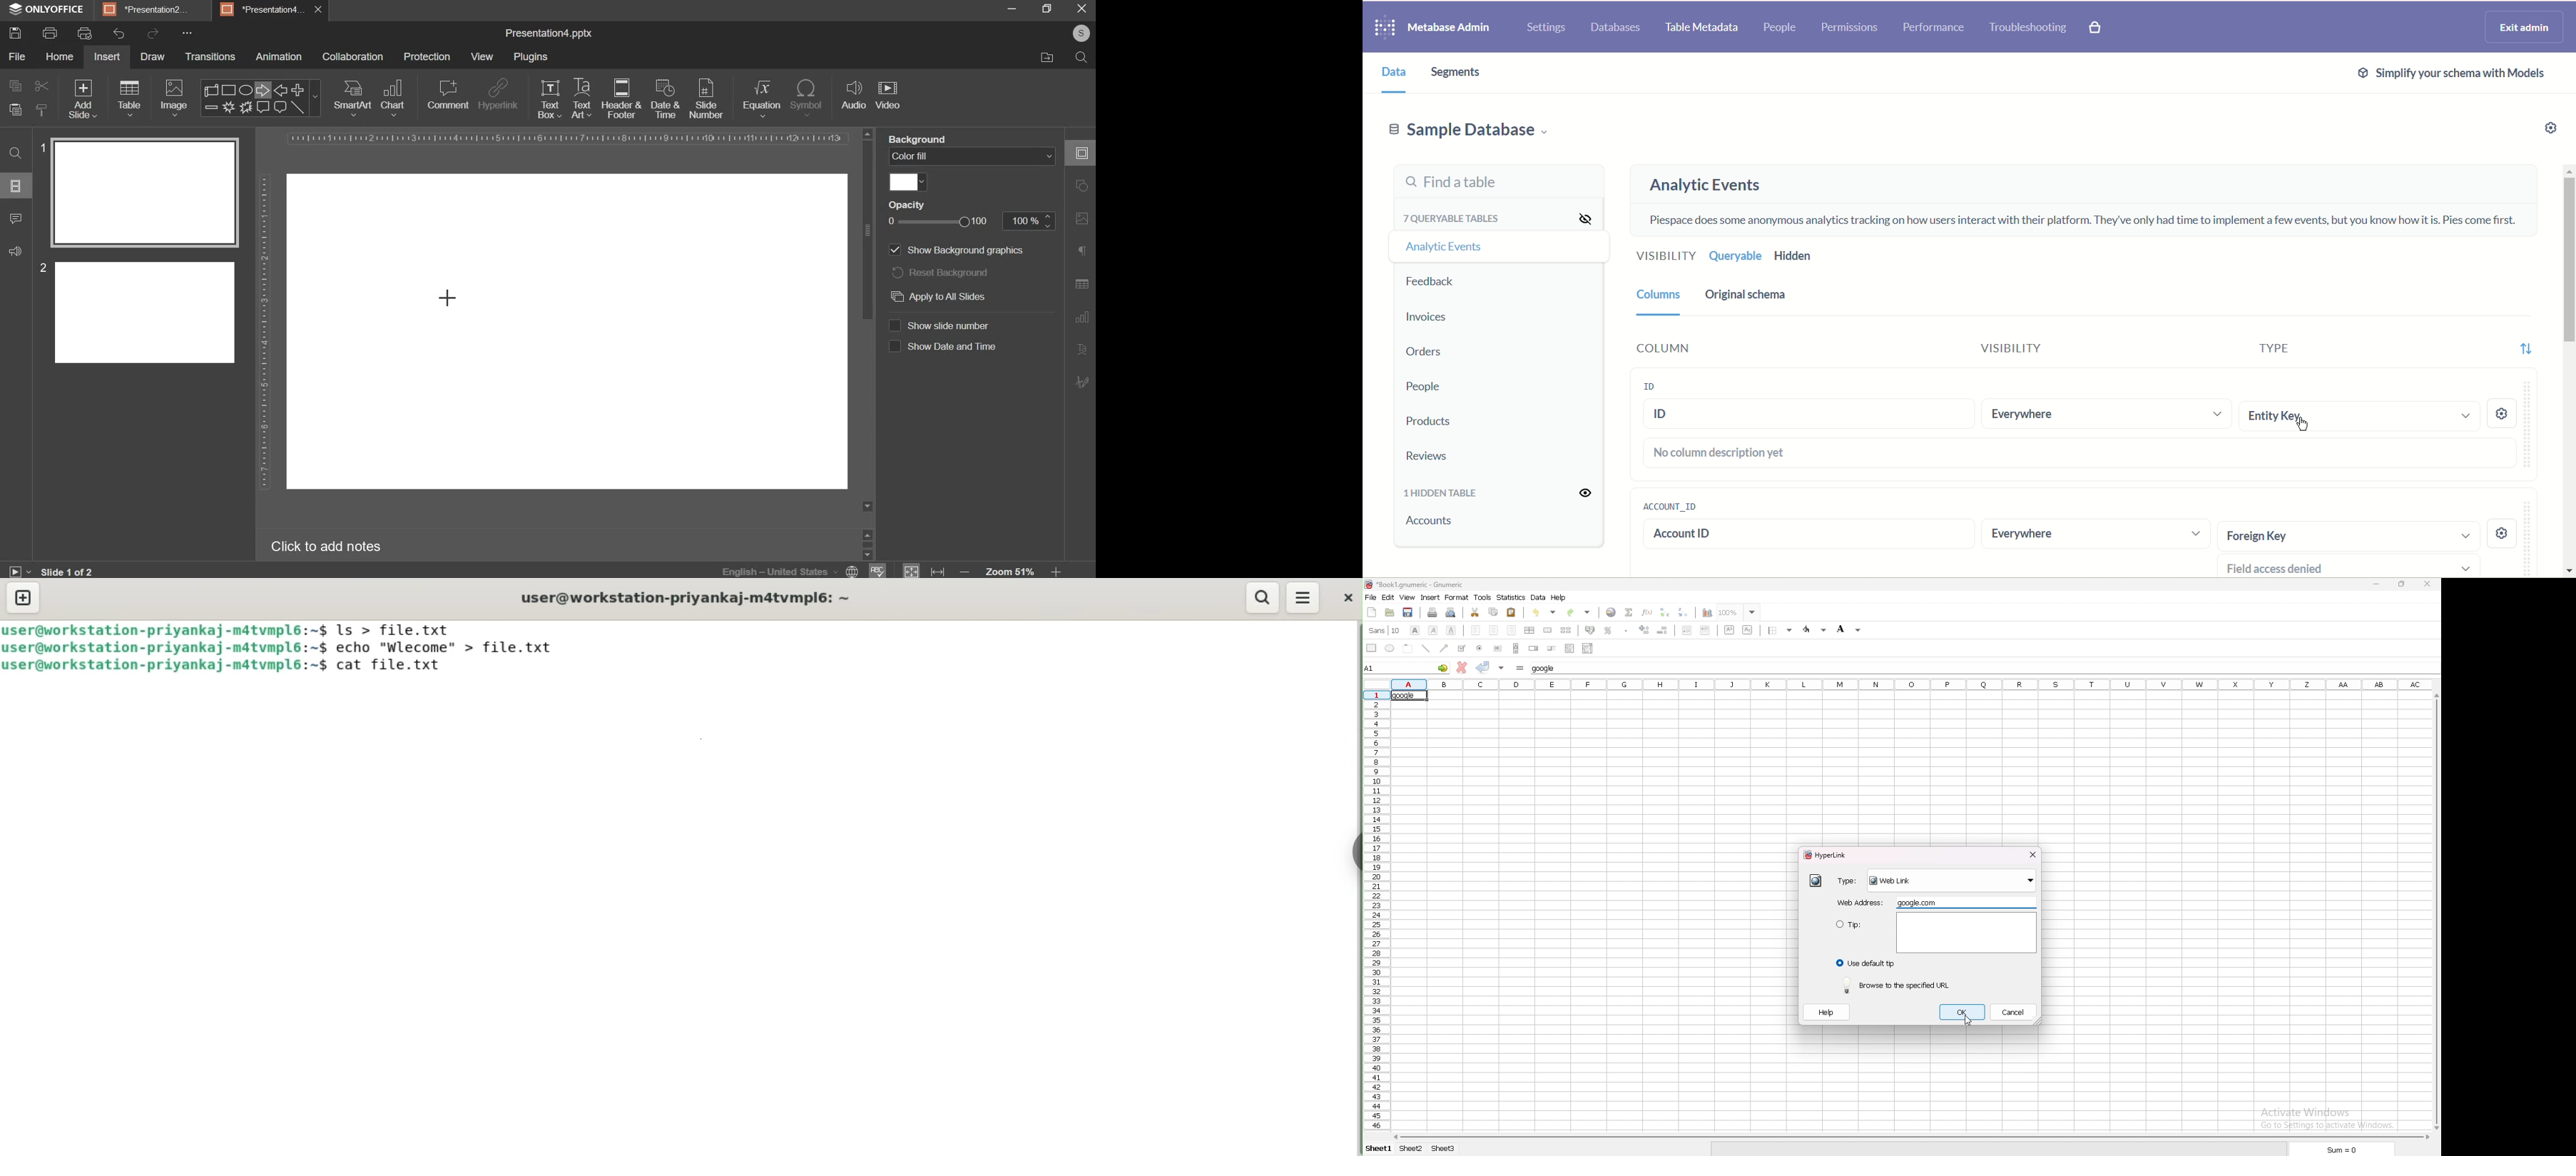 The width and height of the screenshot is (2576, 1176). I want to click on , so click(955, 347).